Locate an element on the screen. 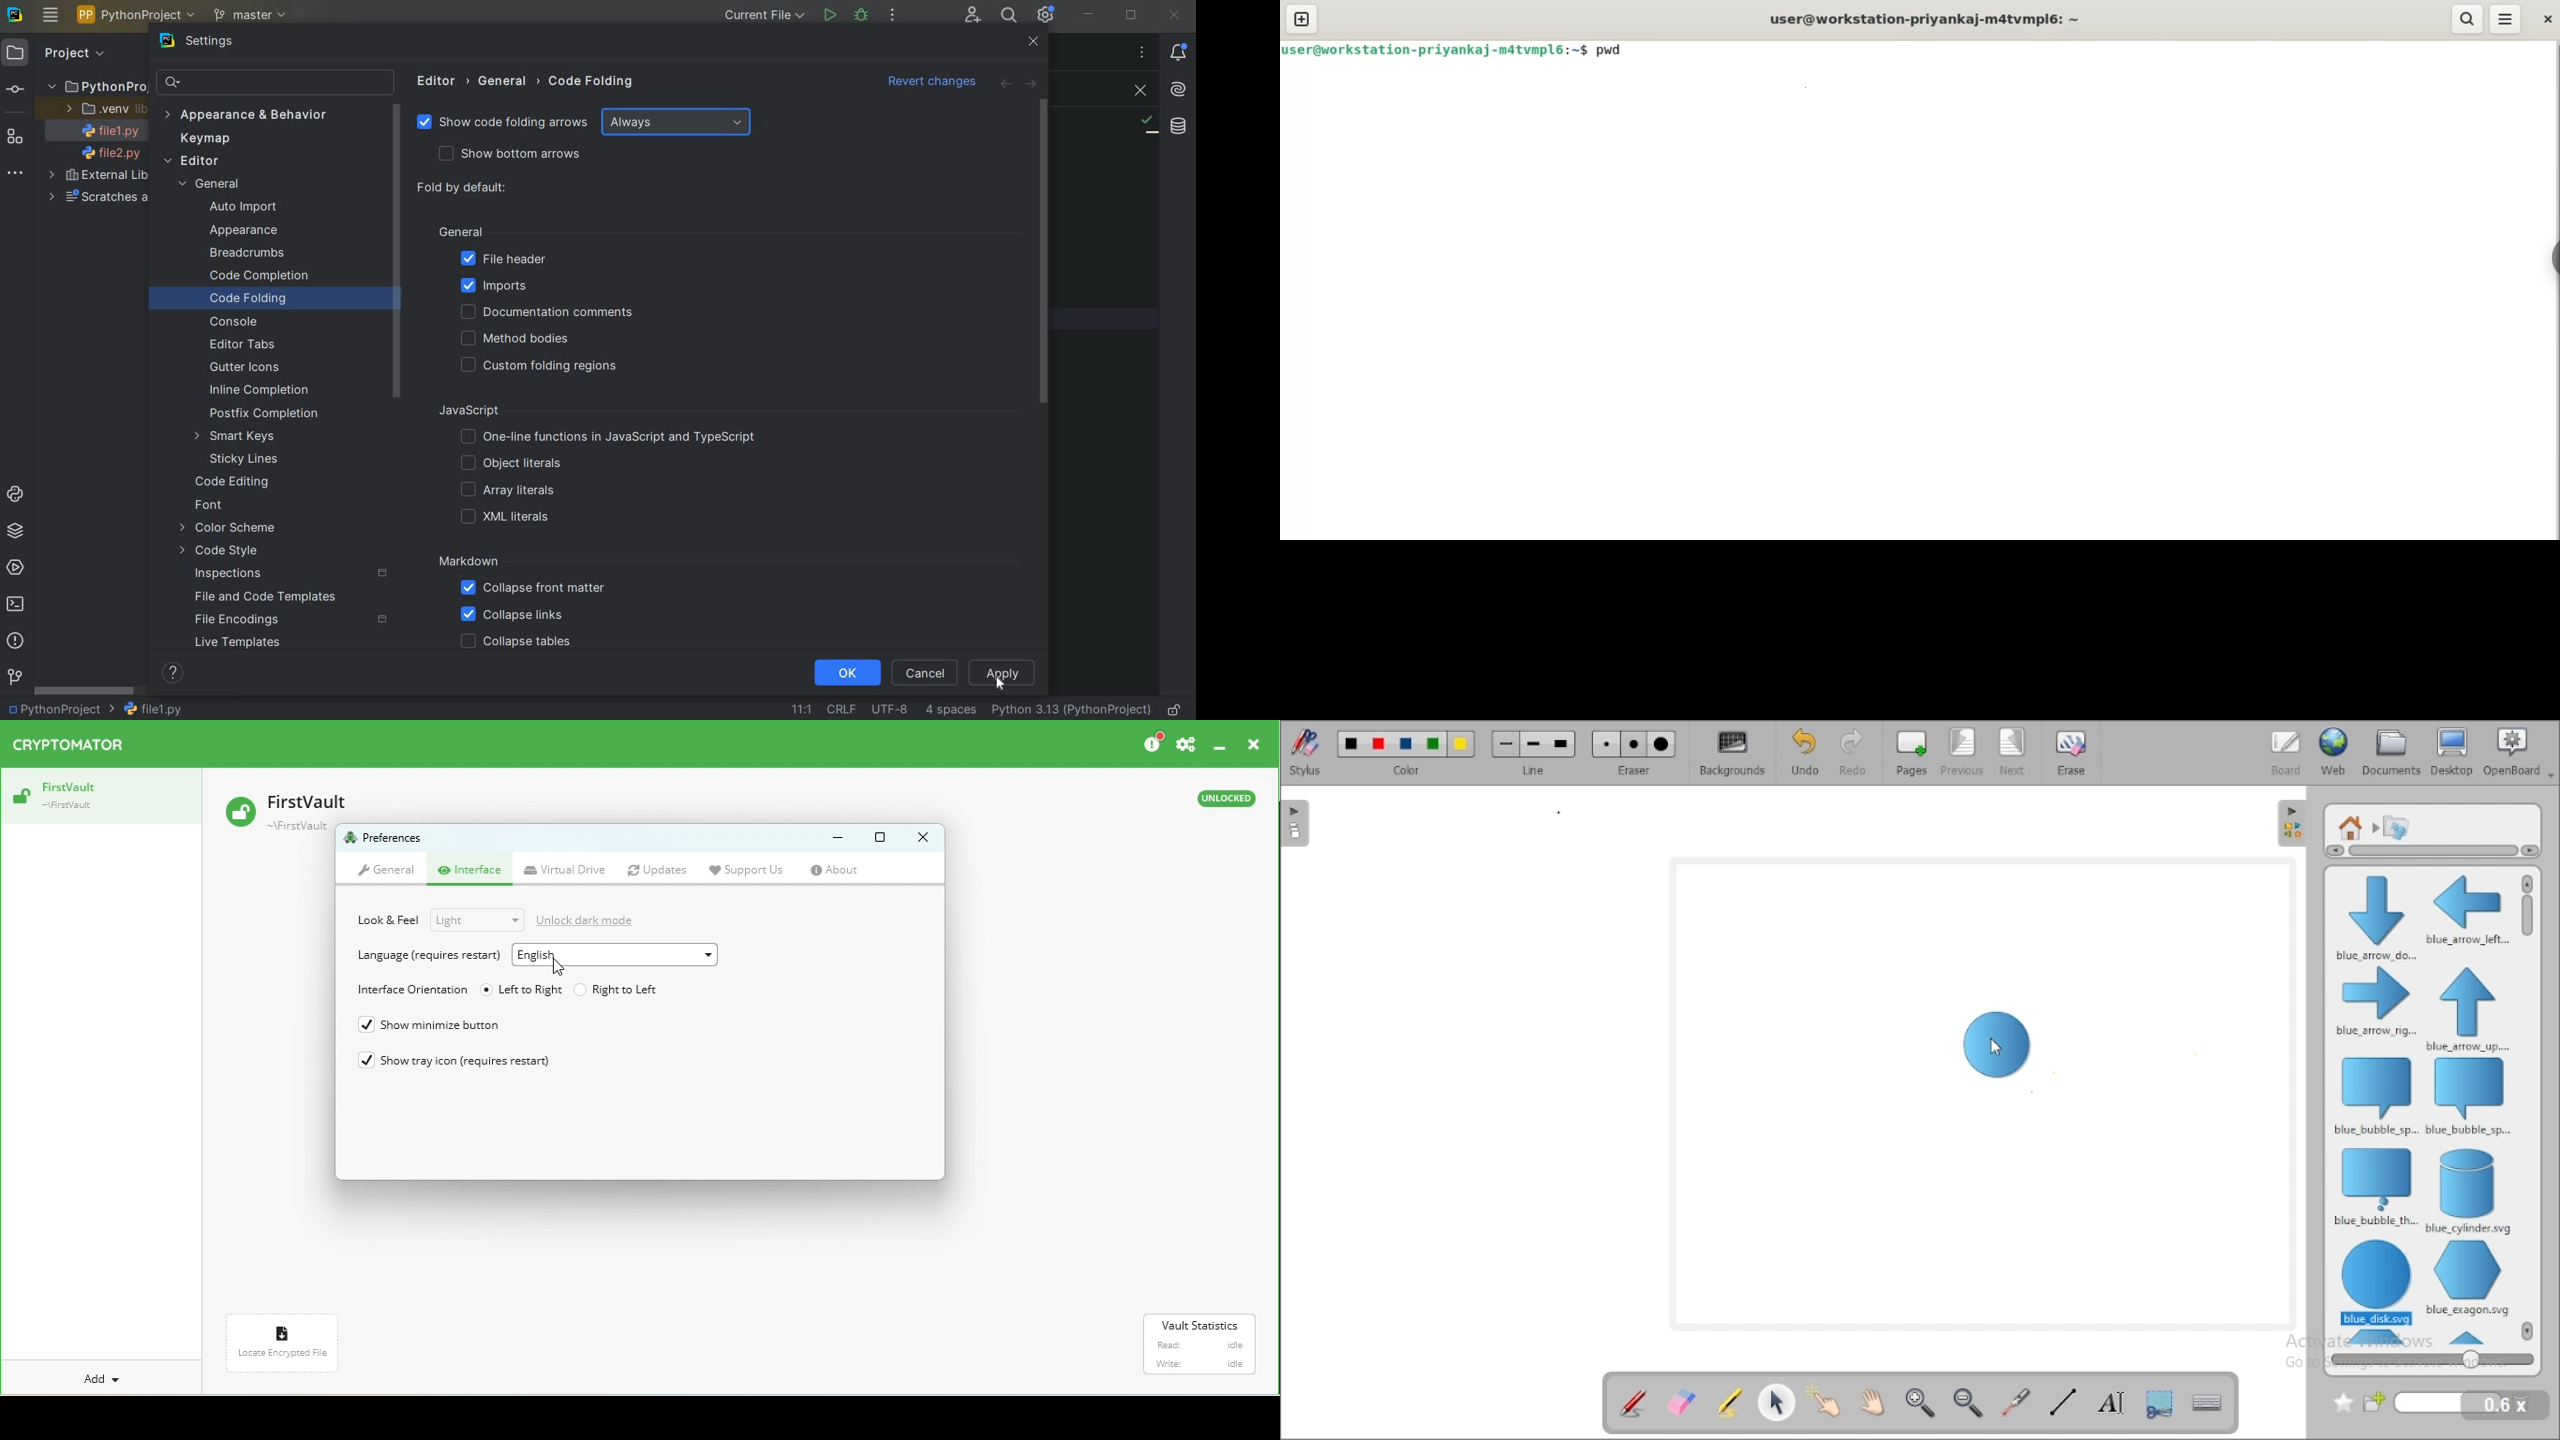 The image size is (2576, 1456). SCRATCHES AND CONSOLES is located at coordinates (96, 198).